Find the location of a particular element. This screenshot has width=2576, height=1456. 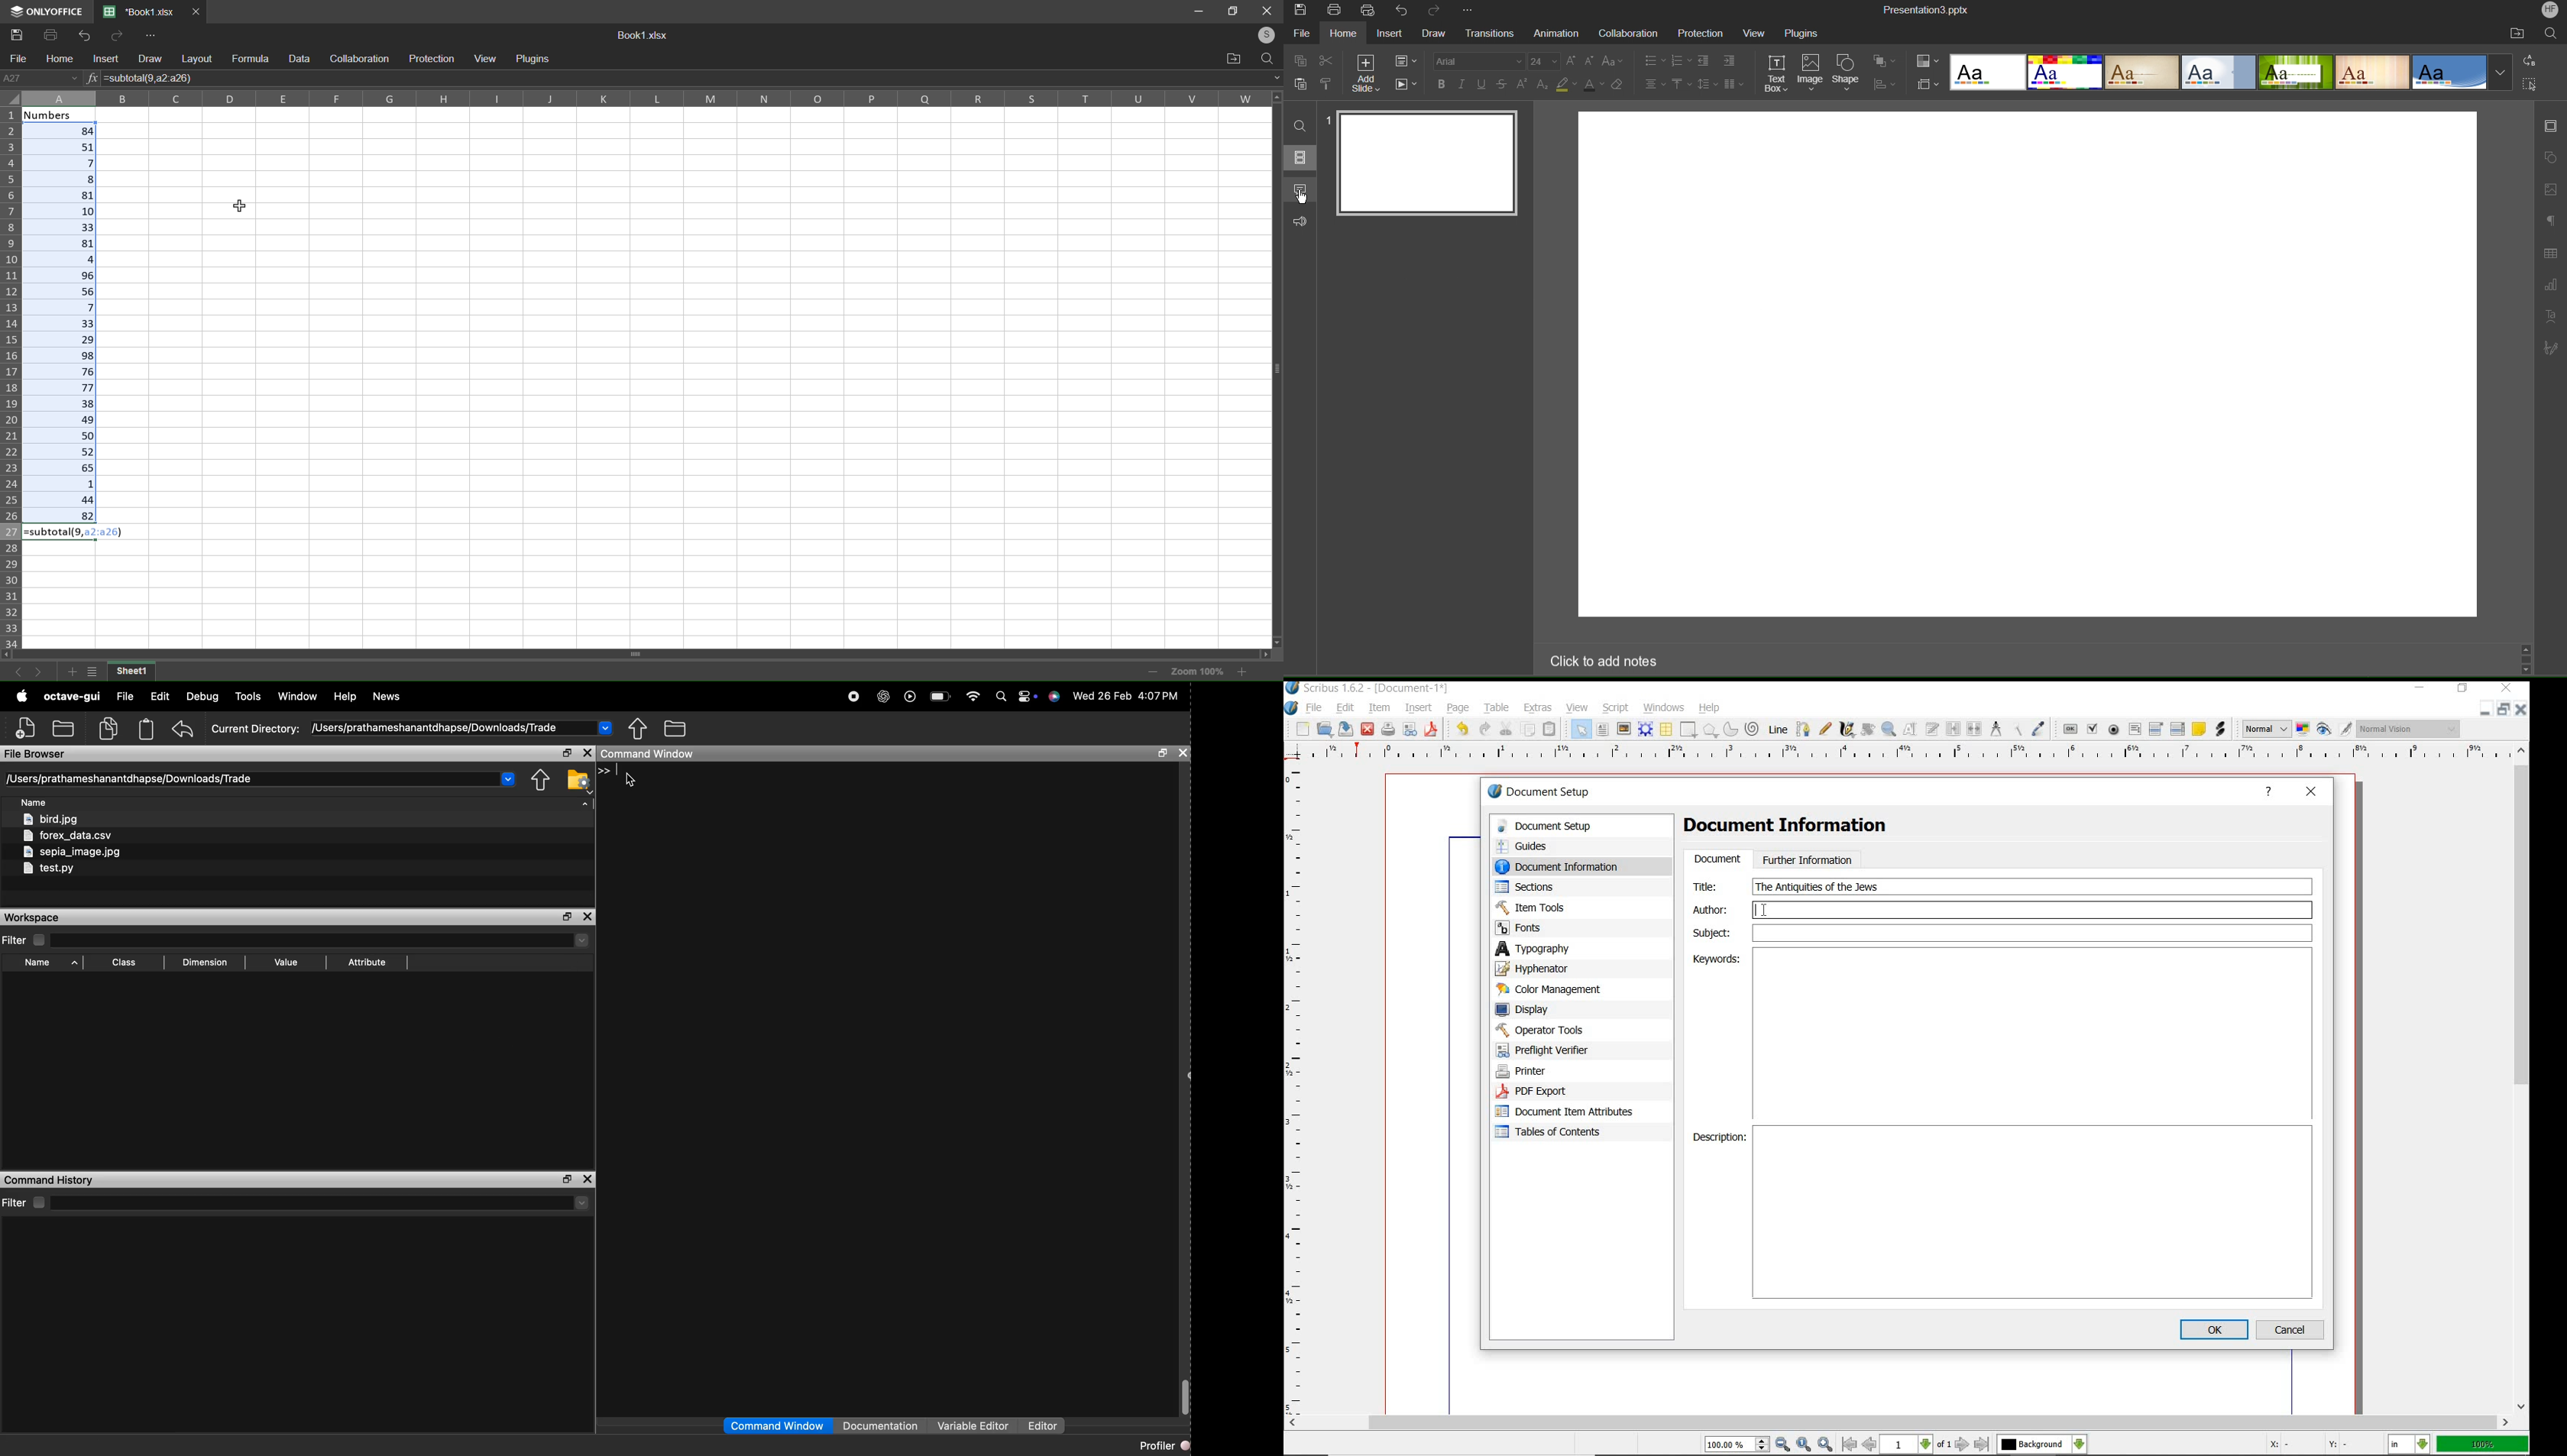

Undo is located at coordinates (83, 37).